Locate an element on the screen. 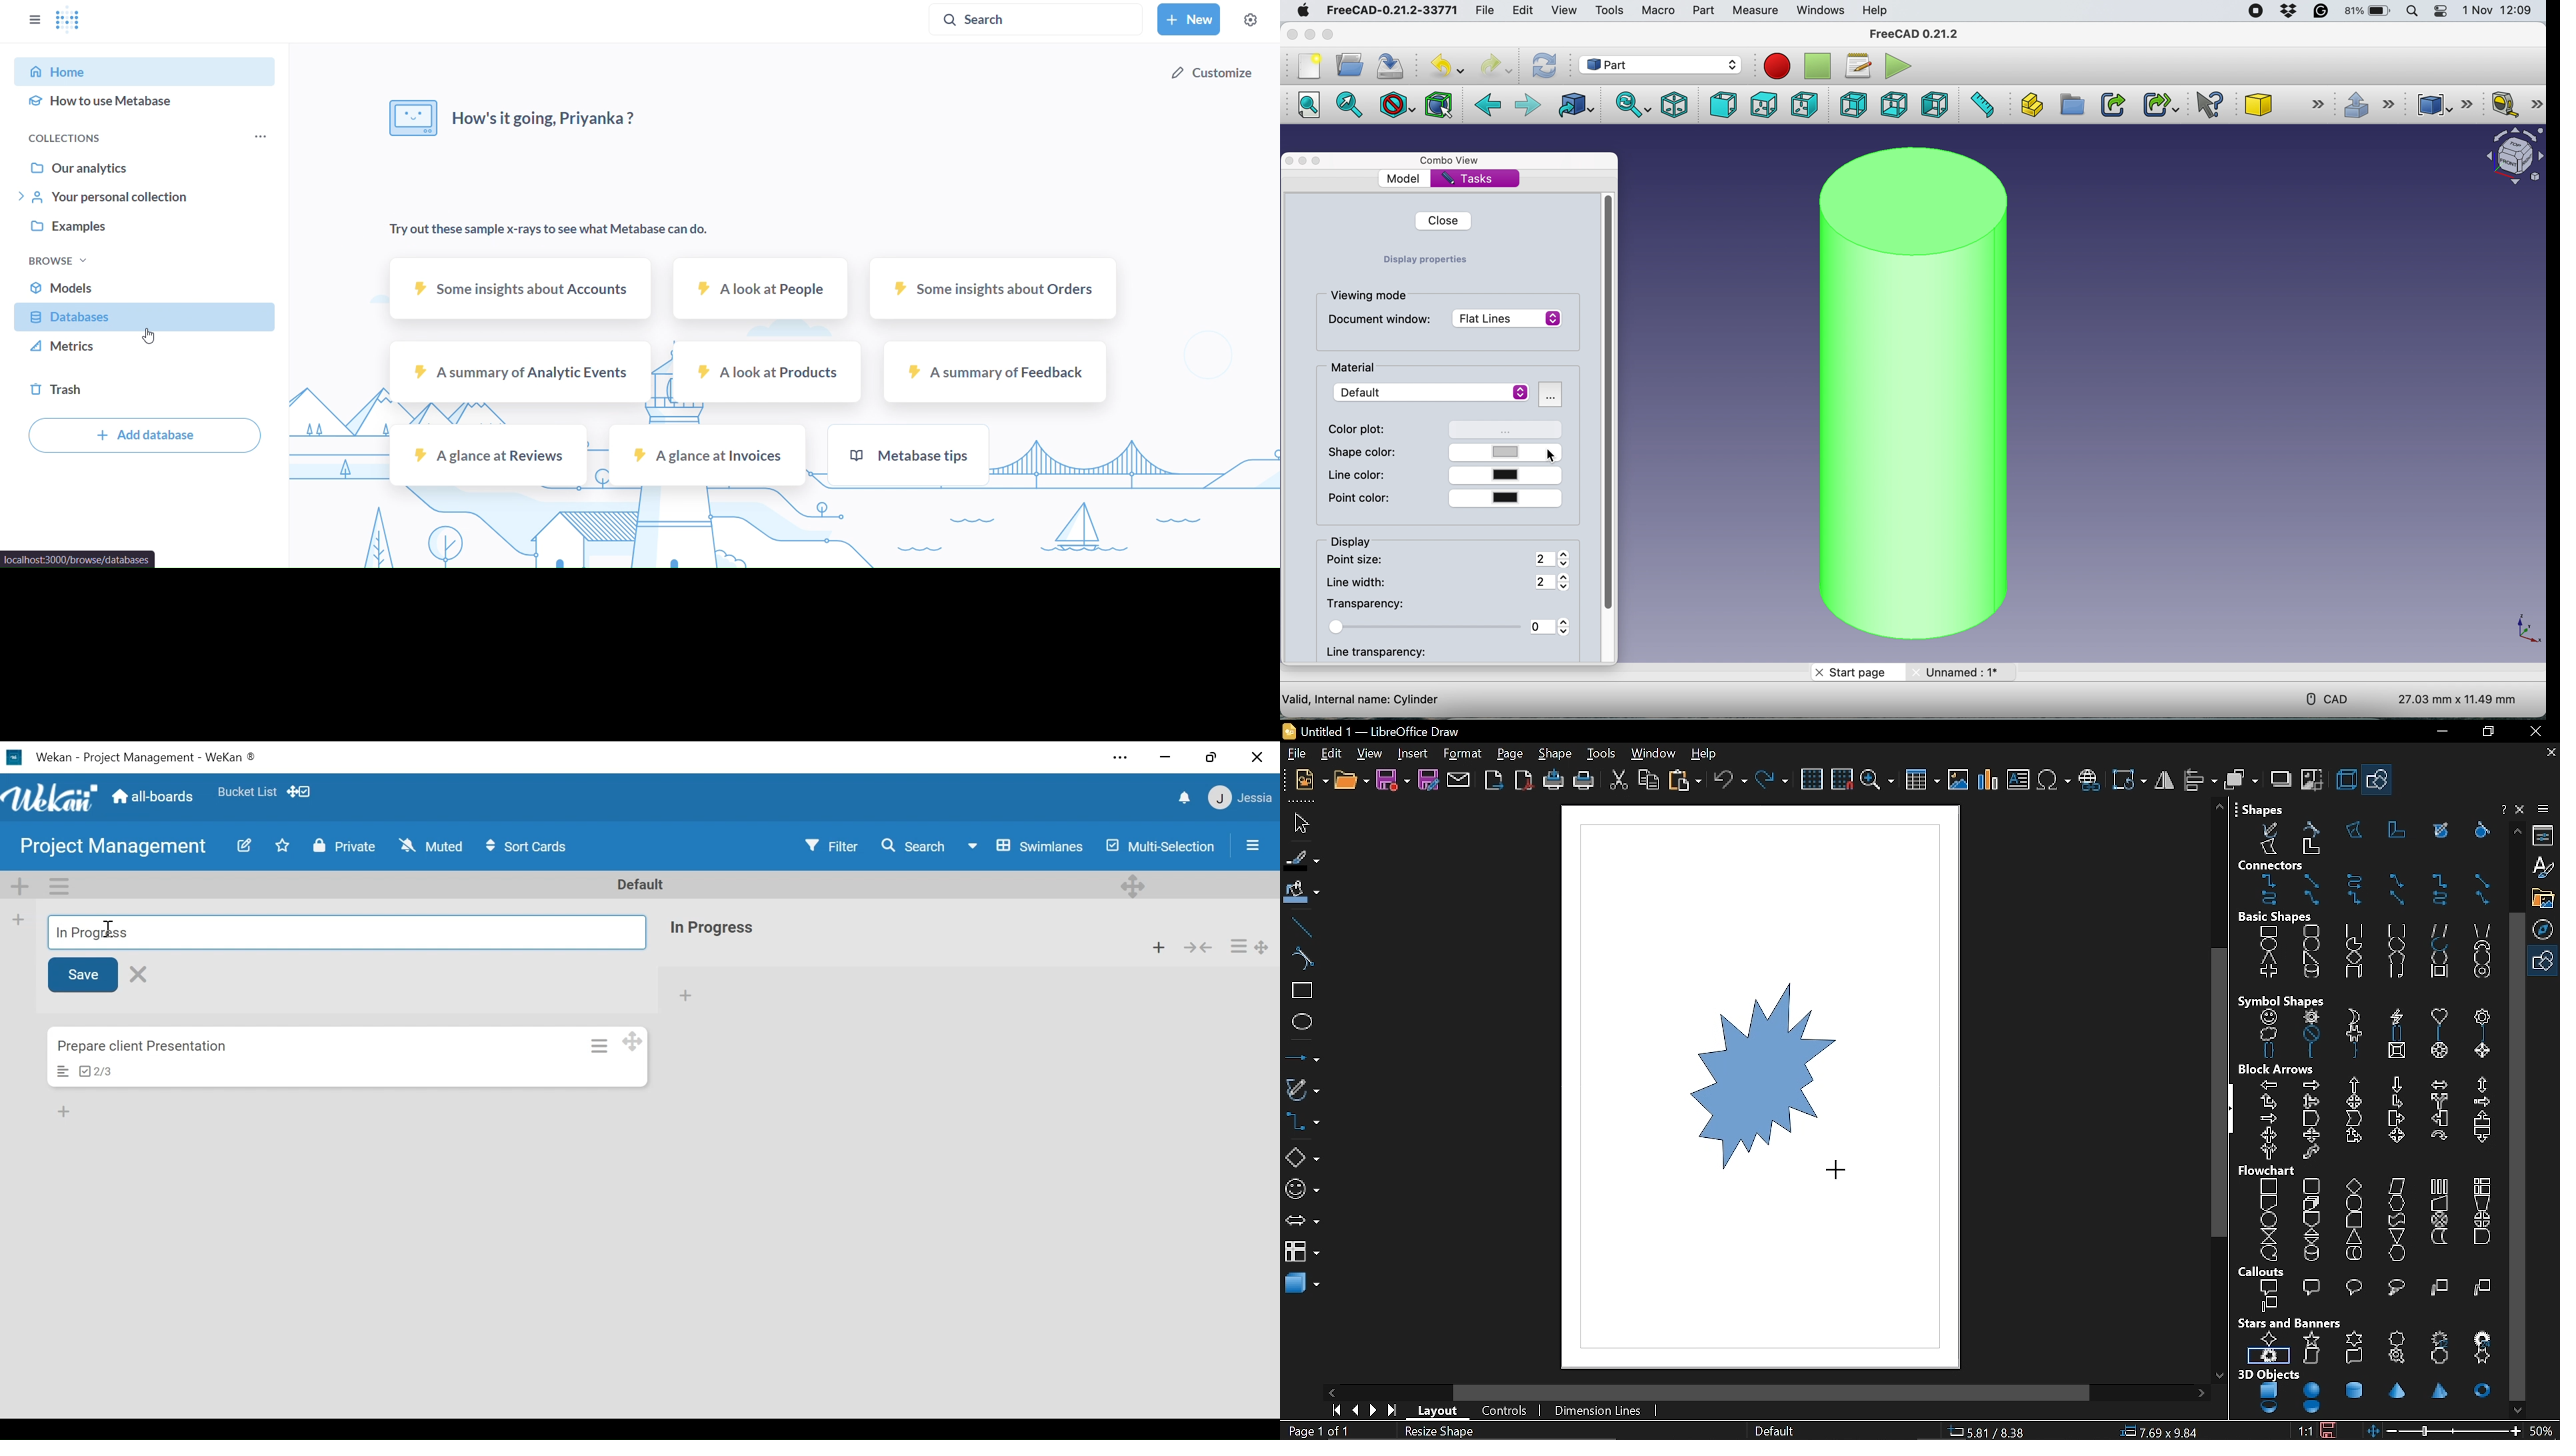 This screenshot has height=1456, width=2576. align is located at coordinates (2198, 780).